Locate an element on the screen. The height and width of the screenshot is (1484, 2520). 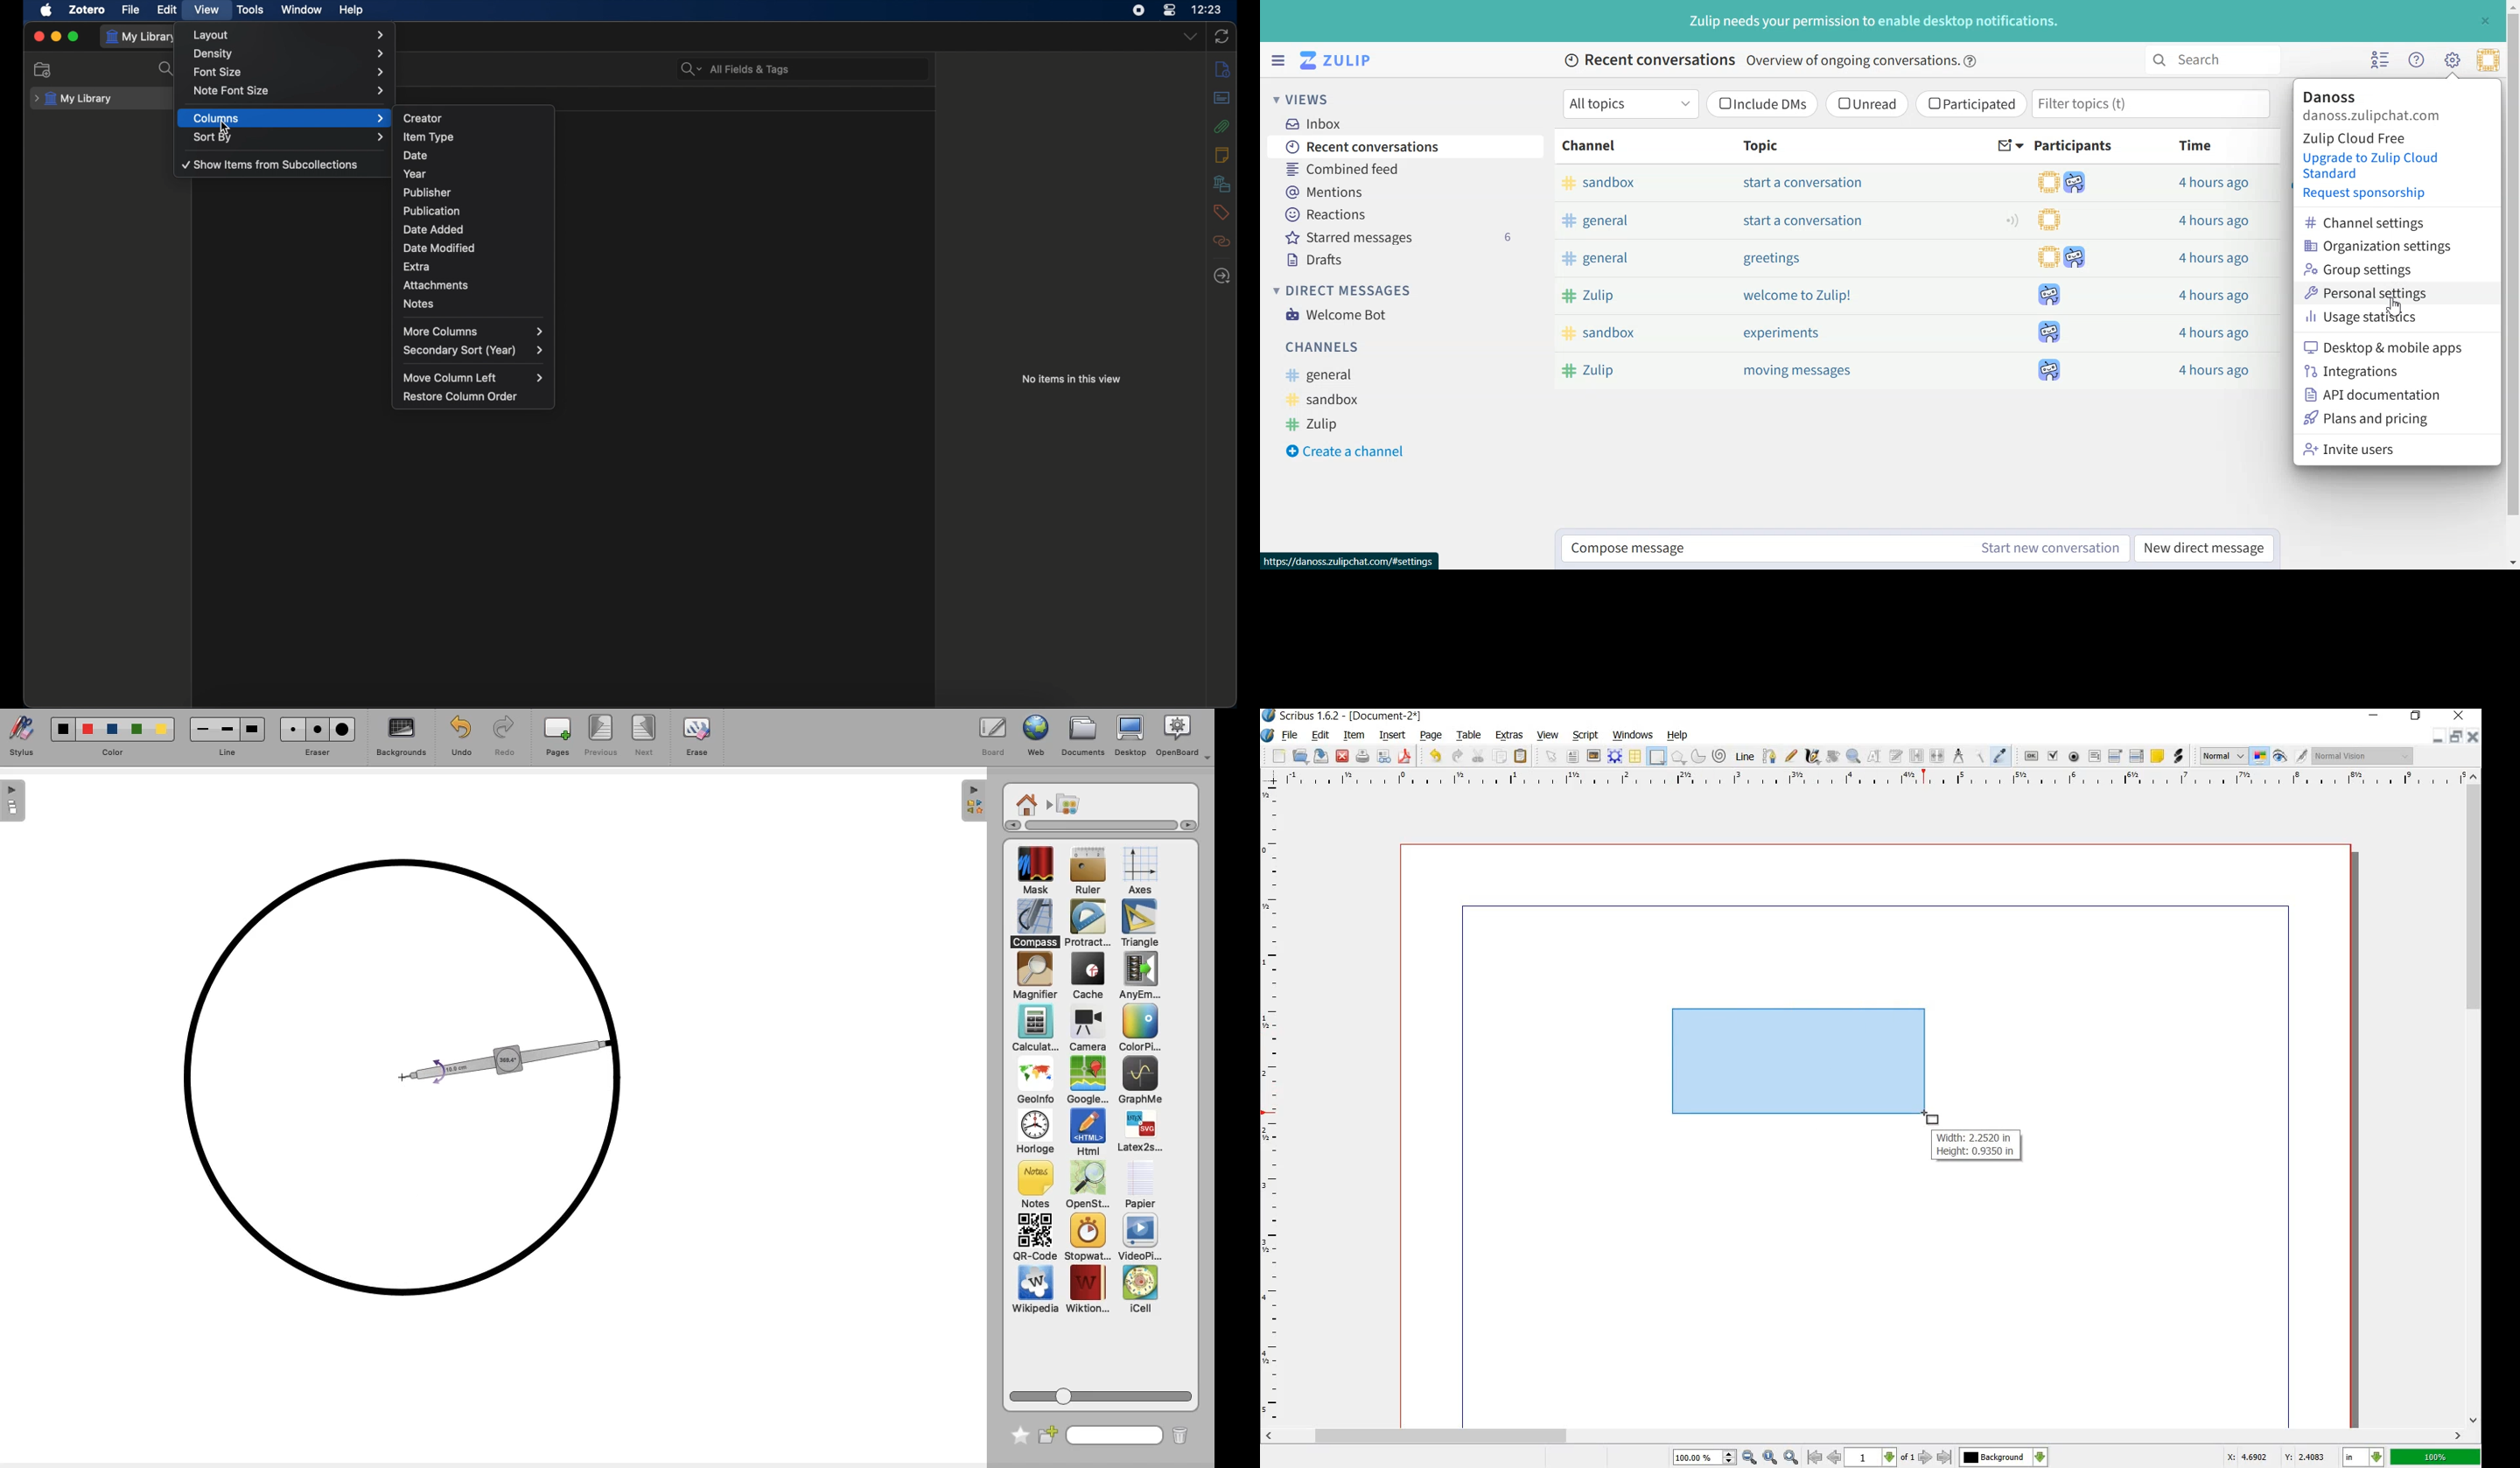
zoom to is located at coordinates (1770, 1457).